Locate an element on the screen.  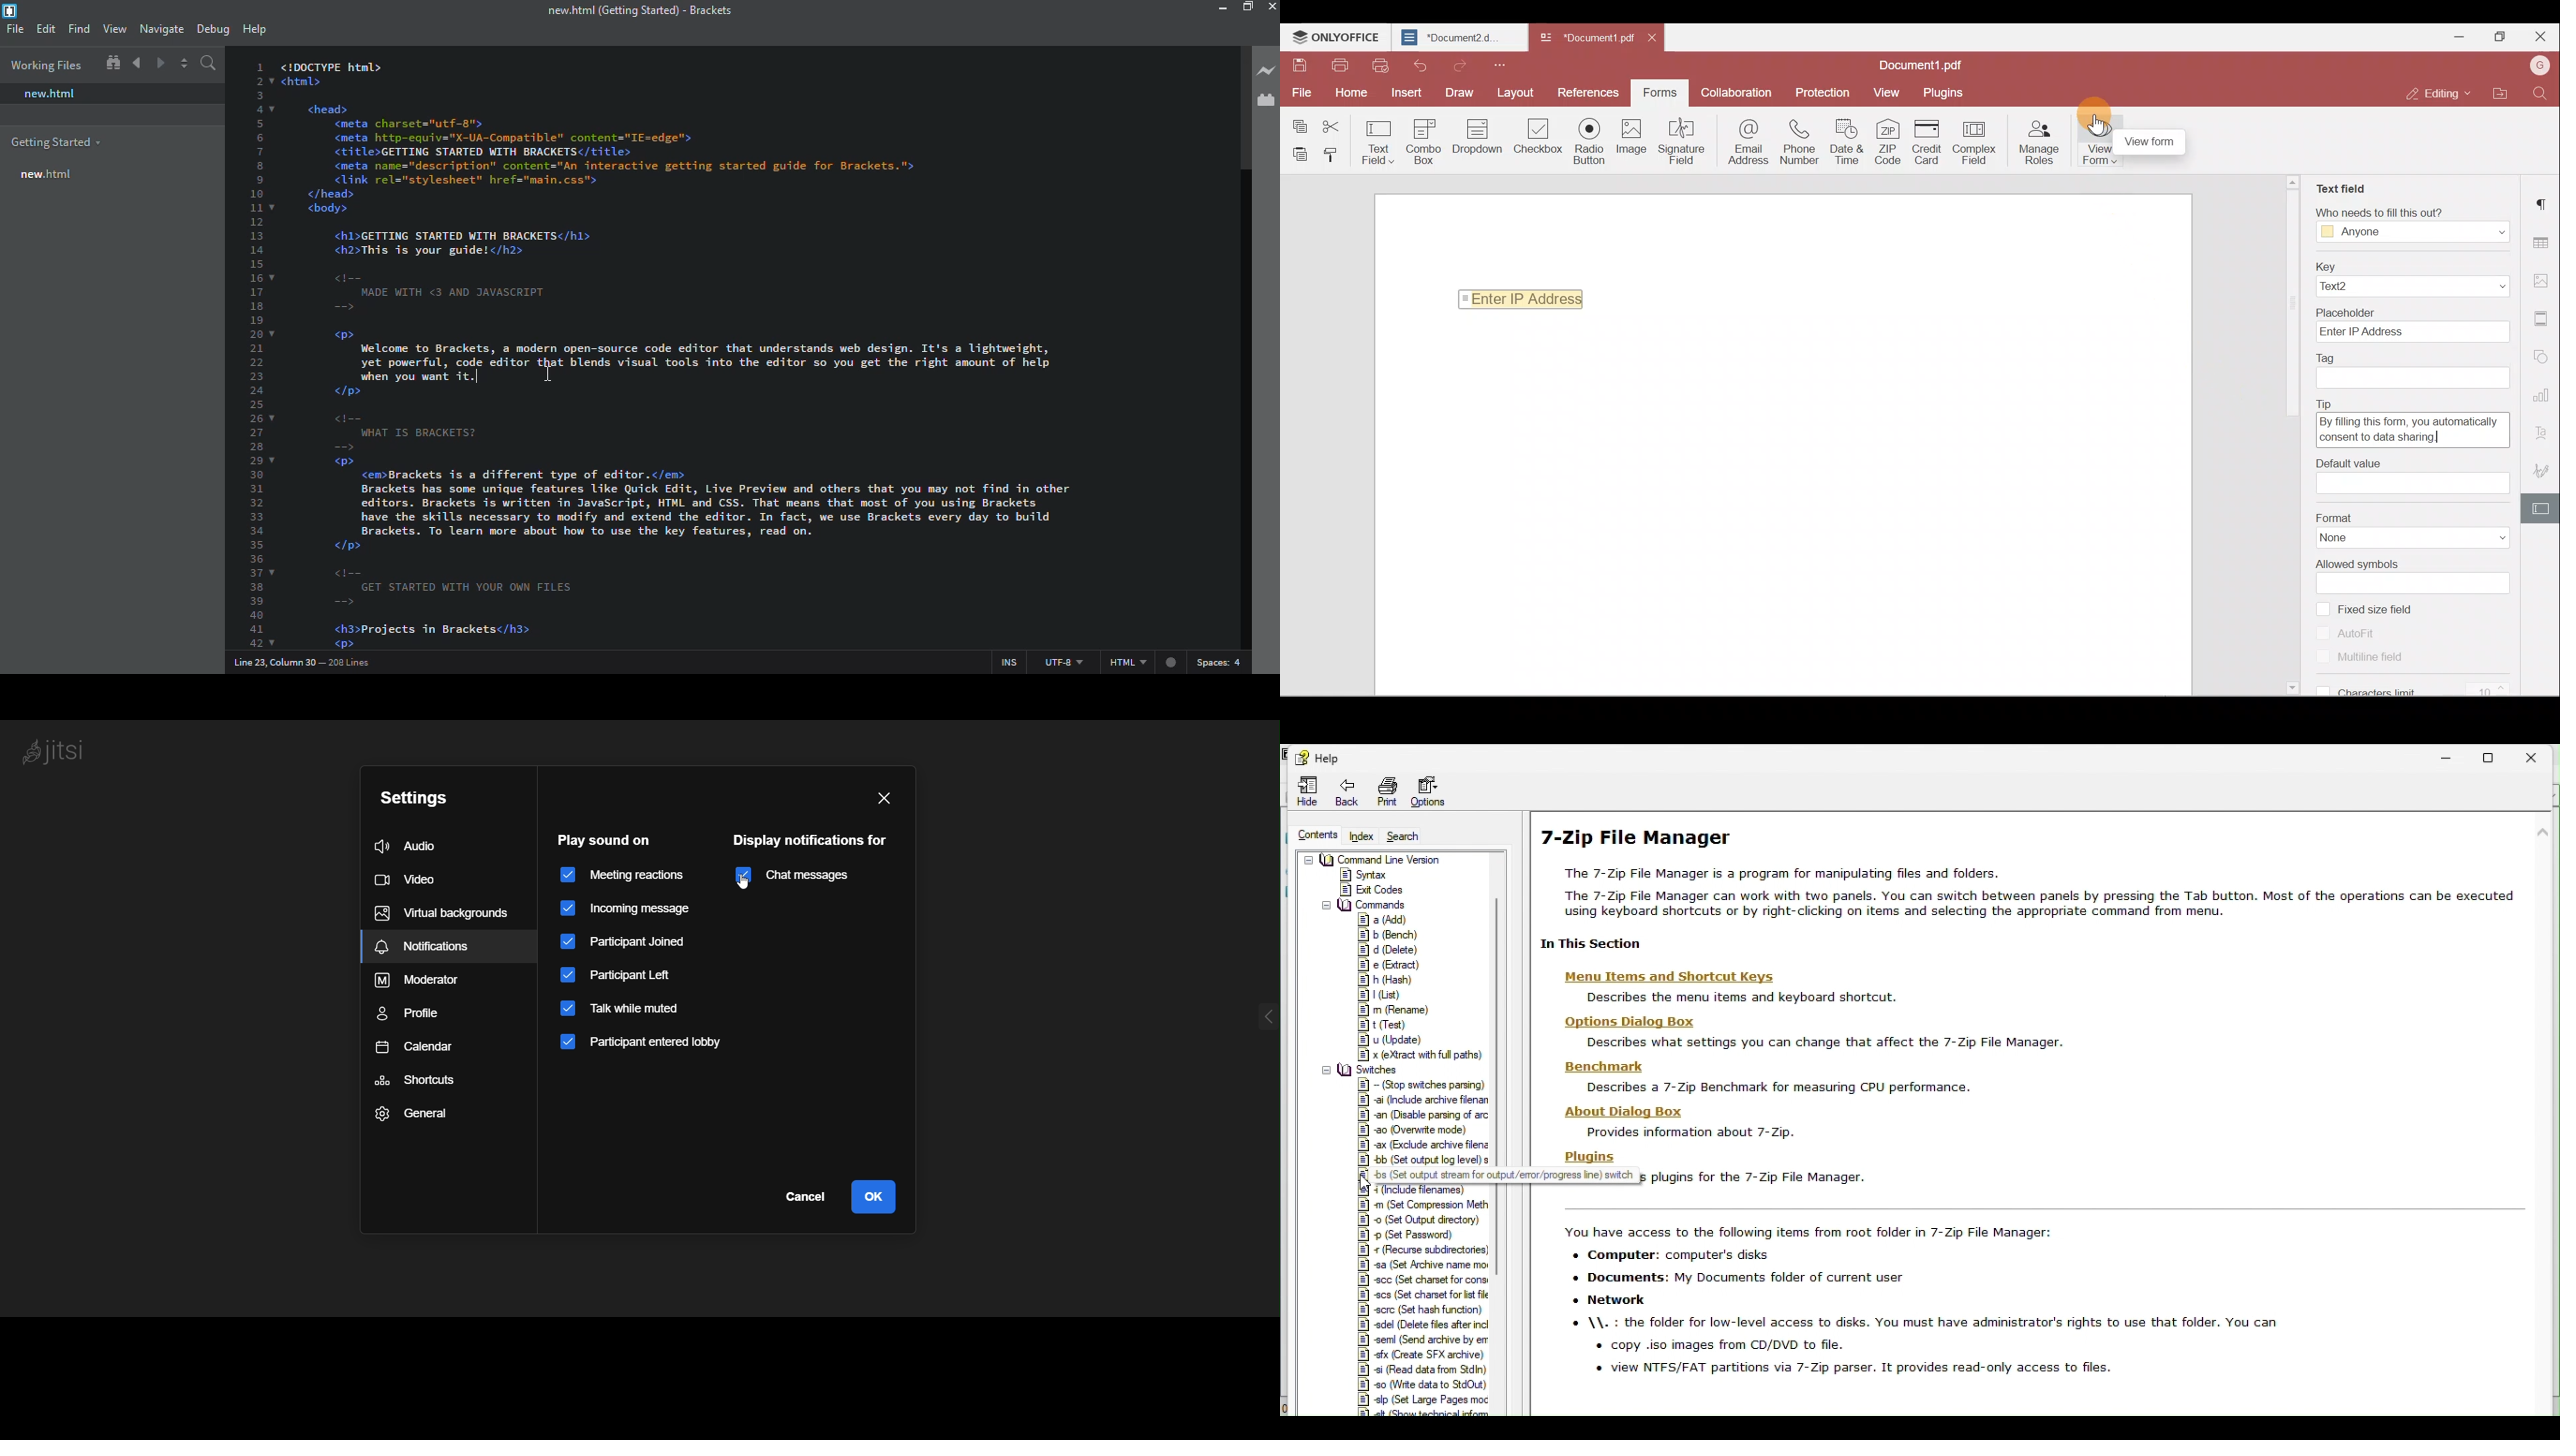
describes a 7-Zip Benchmark for measuring CPU performance. is located at coordinates (1781, 1087).